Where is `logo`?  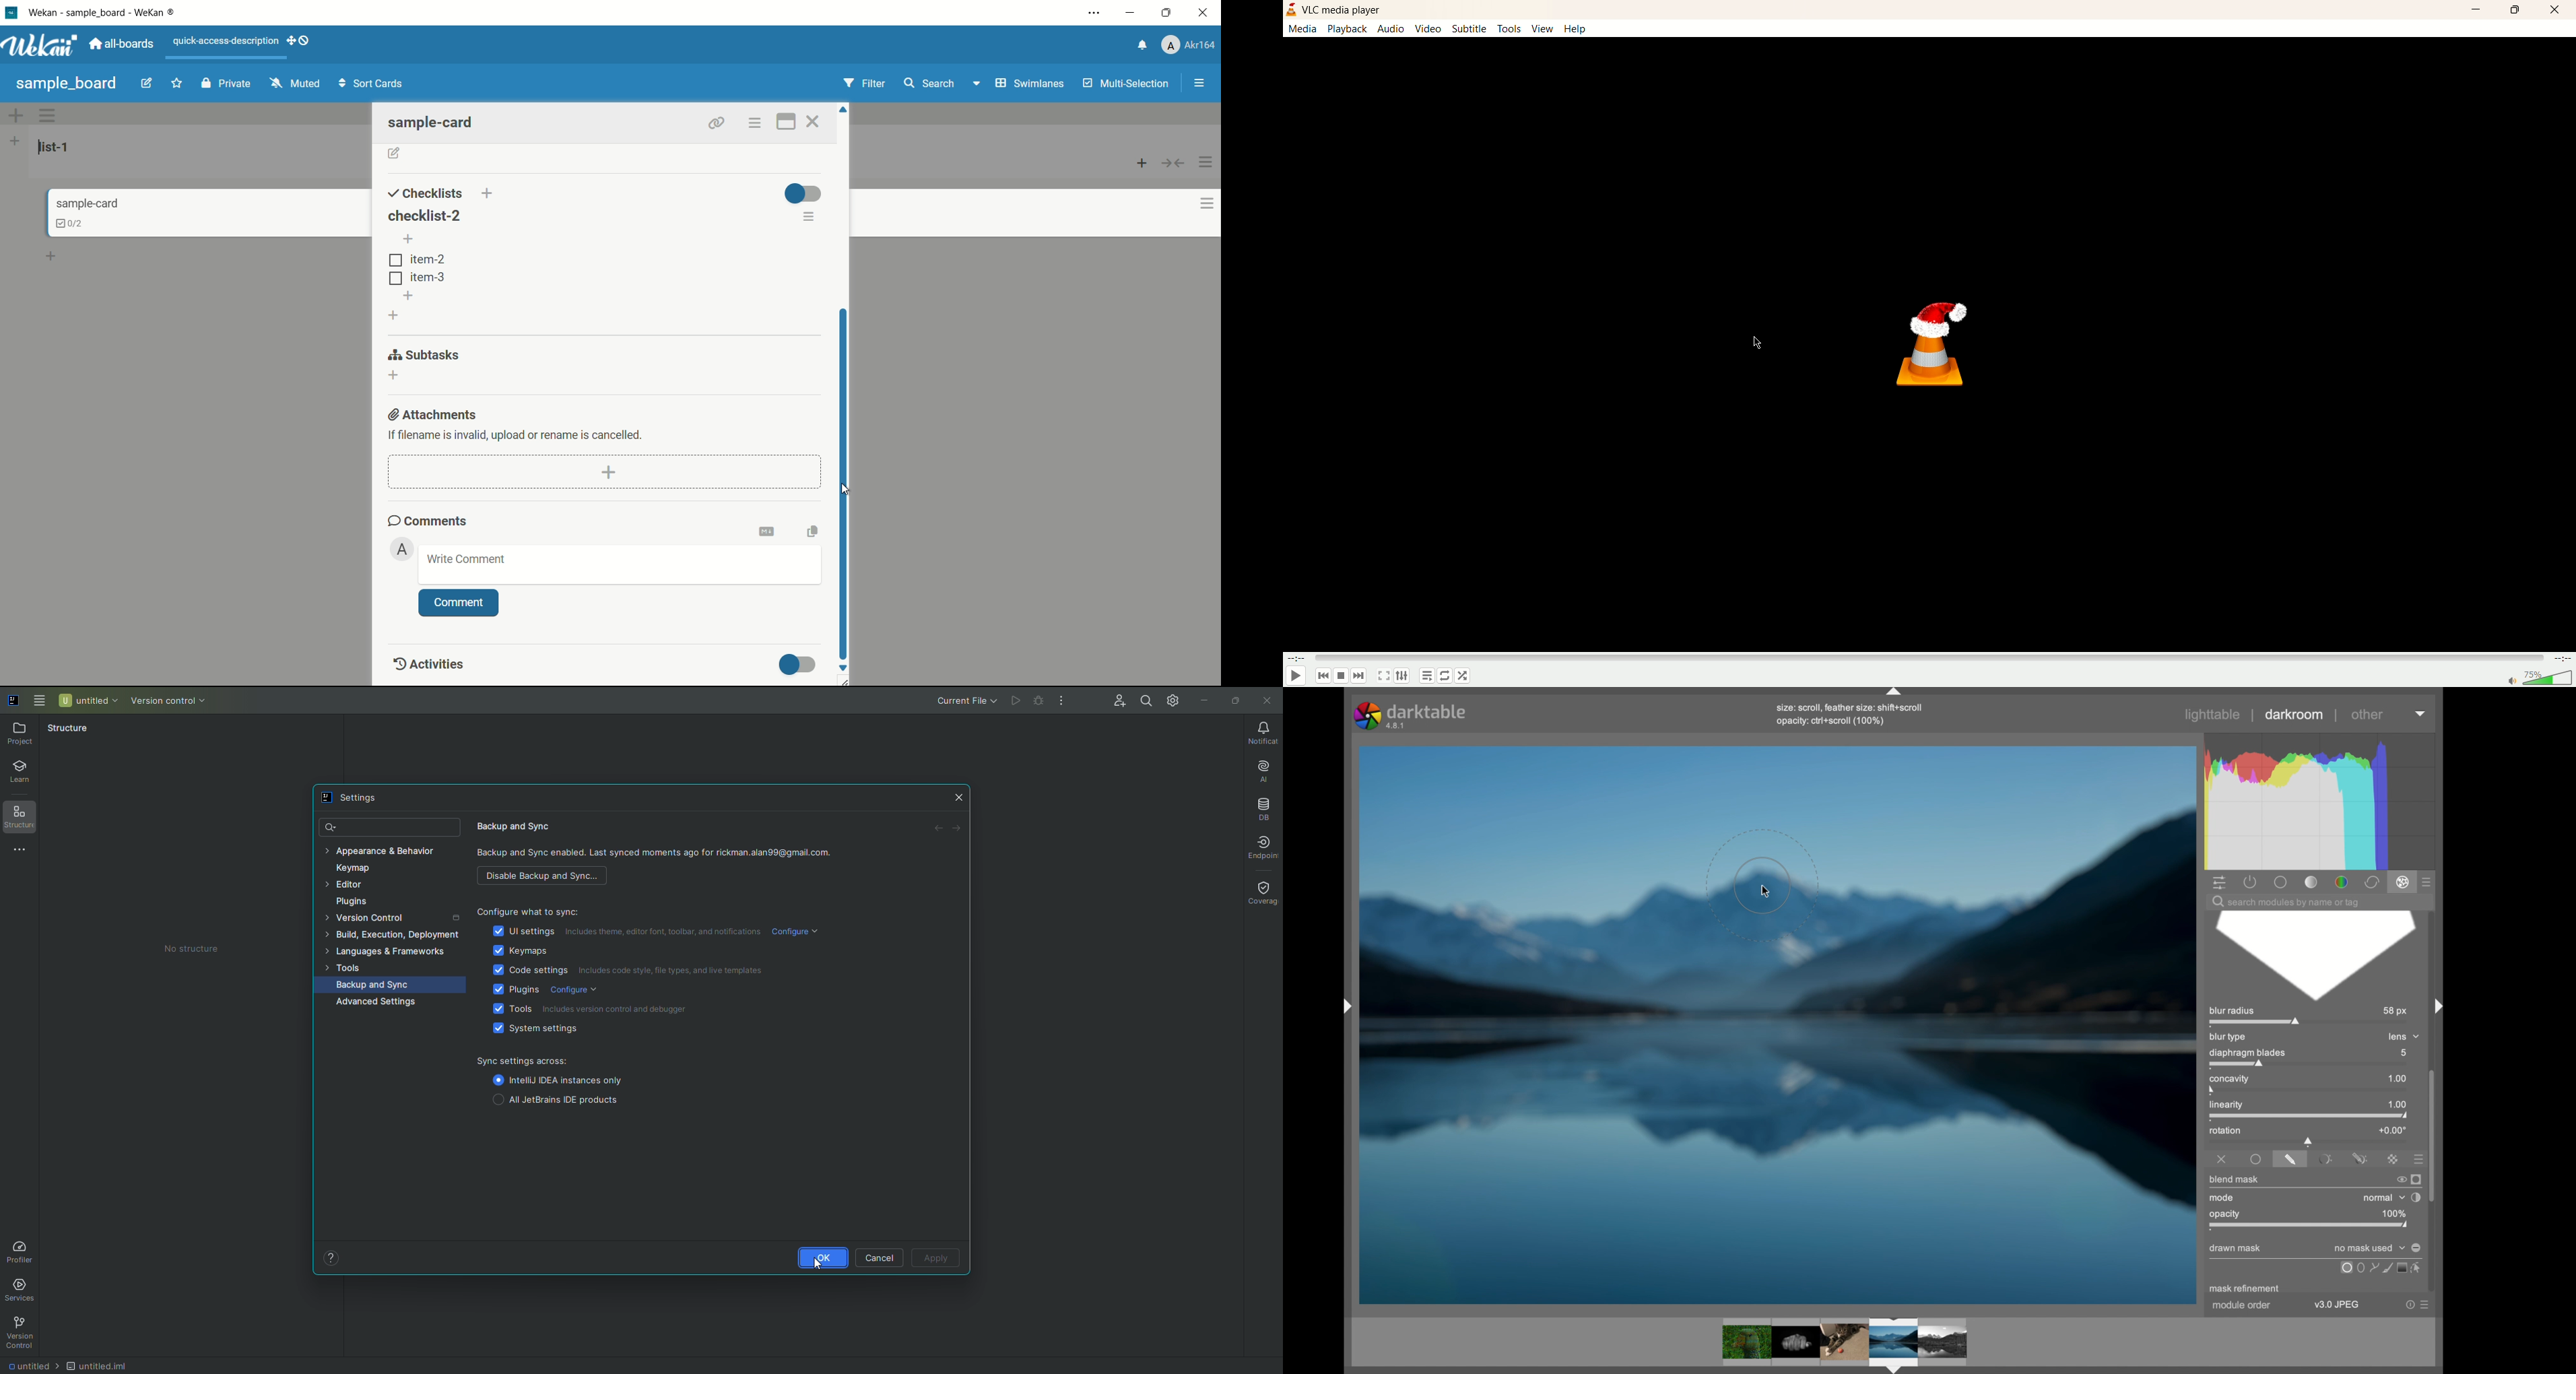
logo is located at coordinates (1291, 9).